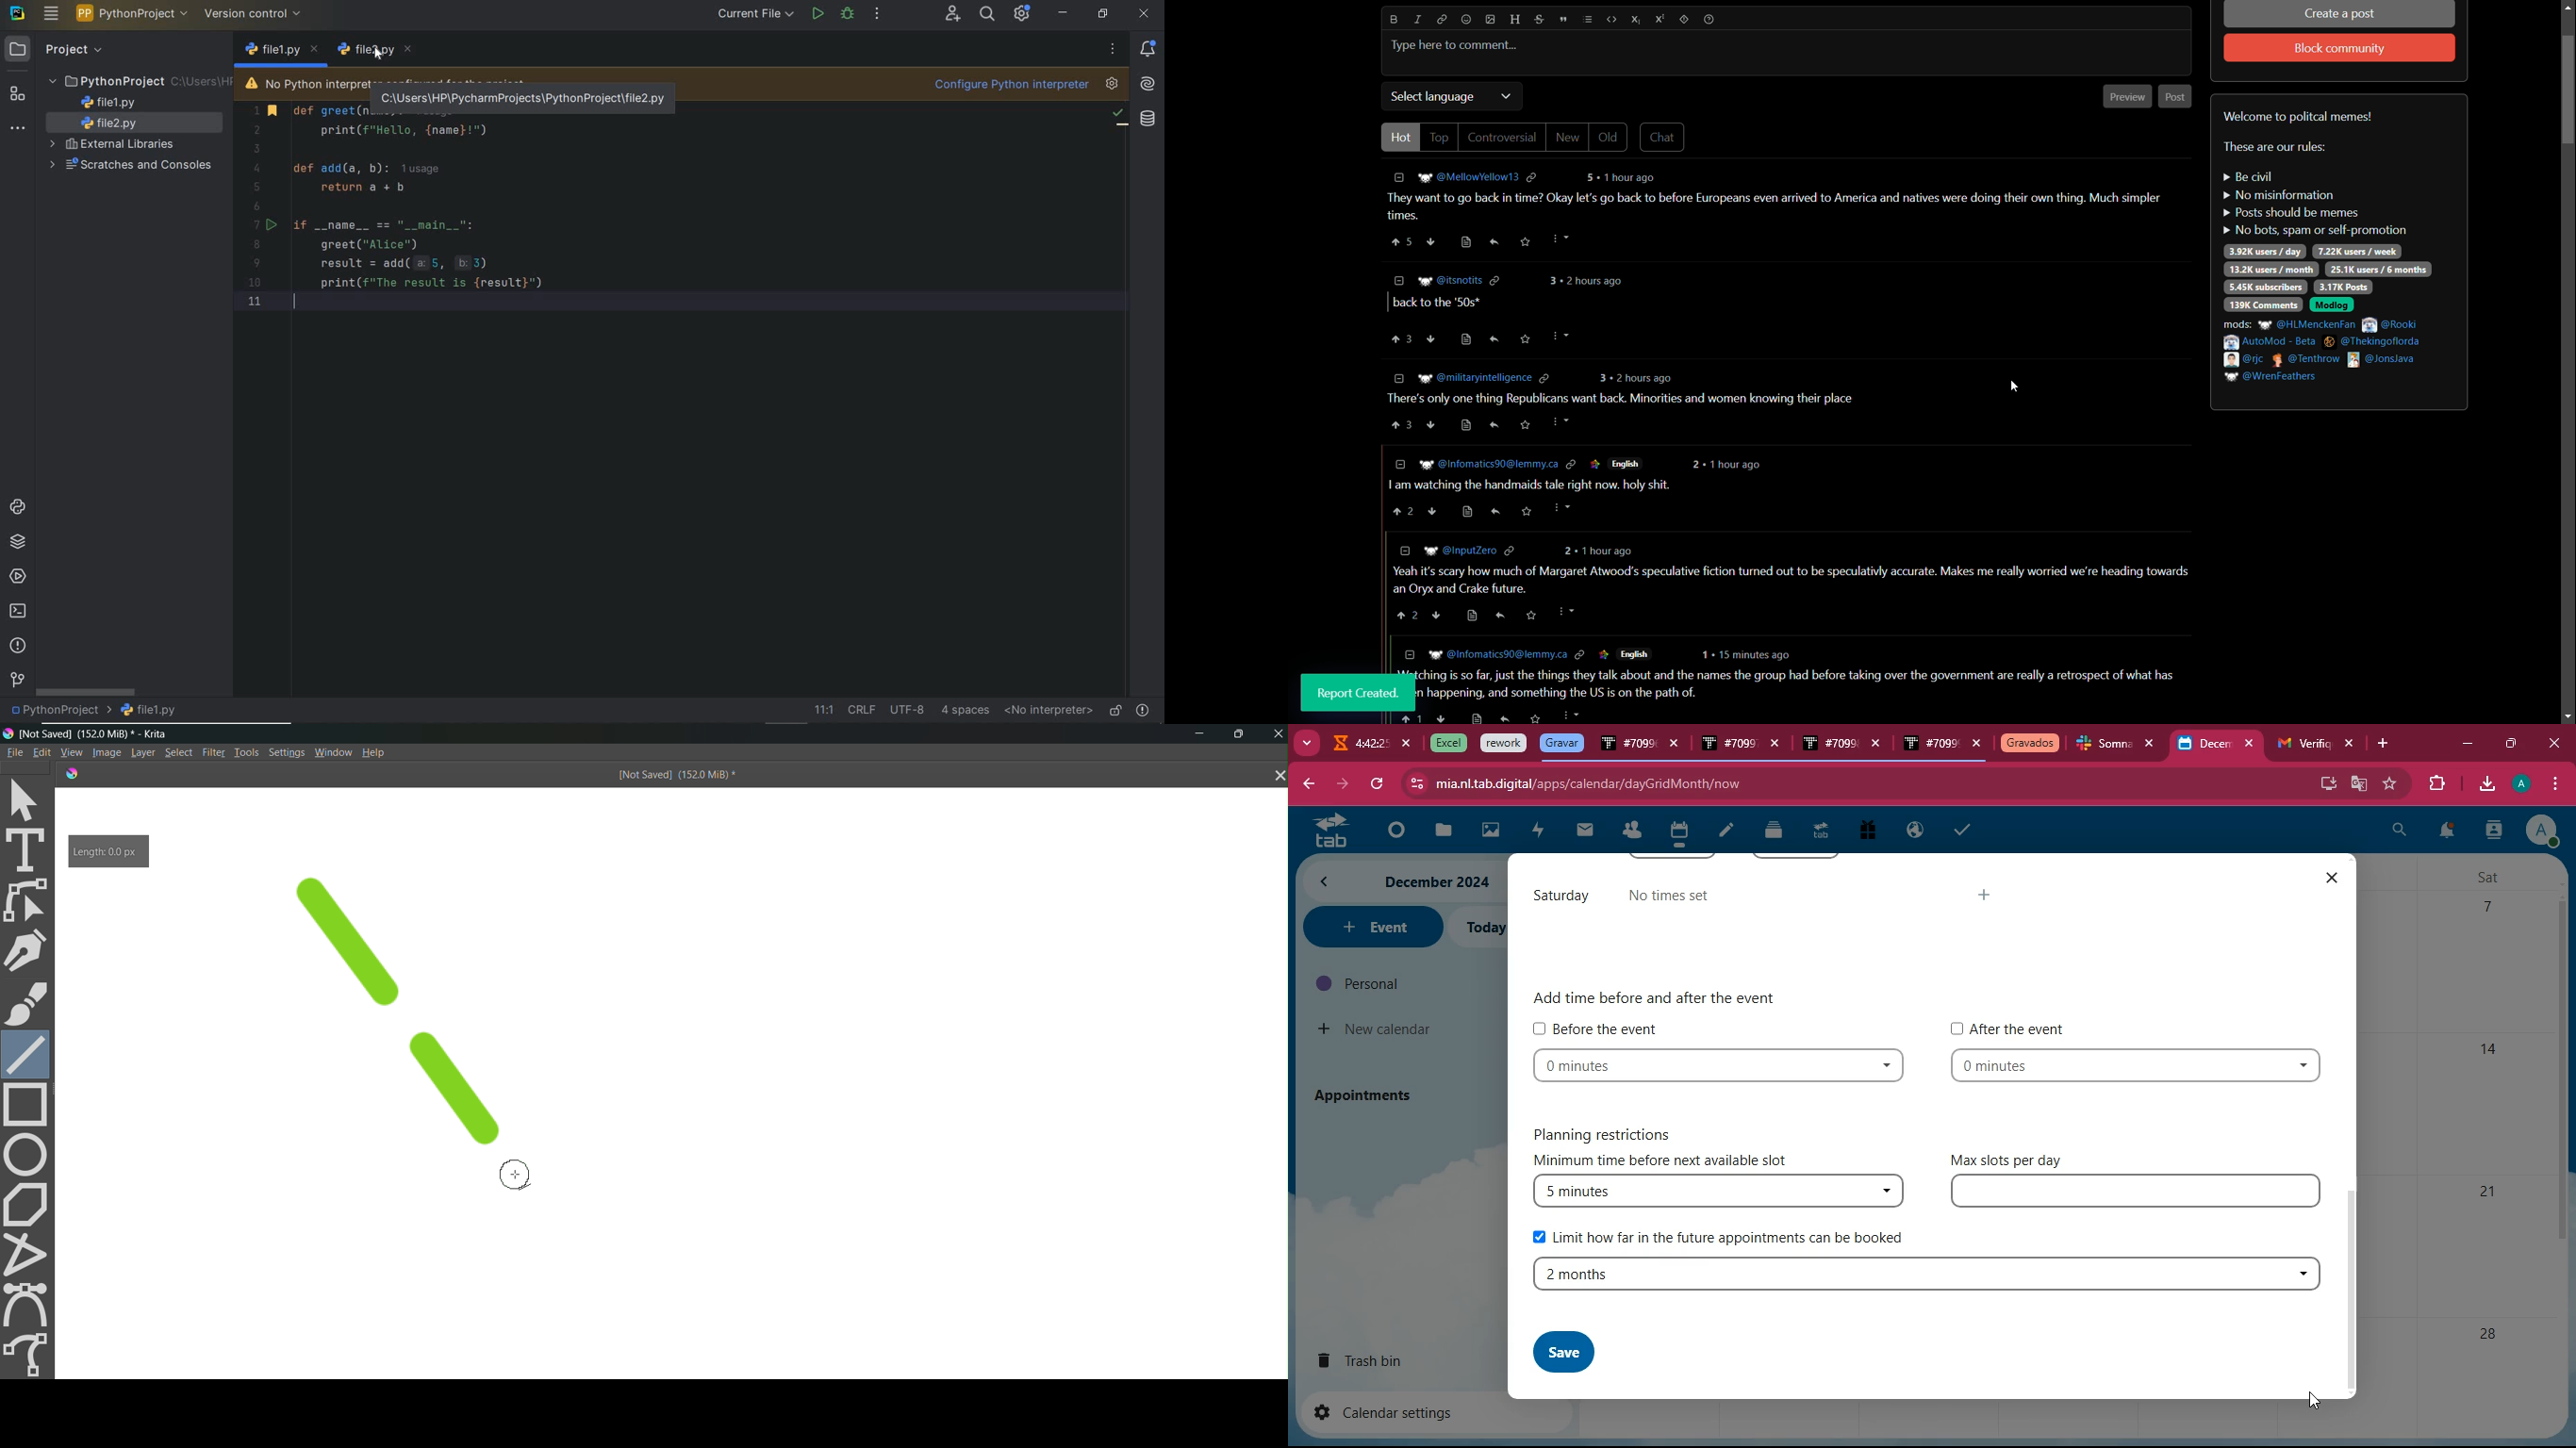 The image size is (2576, 1456). What do you see at coordinates (102, 733) in the screenshot?
I see `[Not Saved] (151.9 MiB) * - Krita` at bounding box center [102, 733].